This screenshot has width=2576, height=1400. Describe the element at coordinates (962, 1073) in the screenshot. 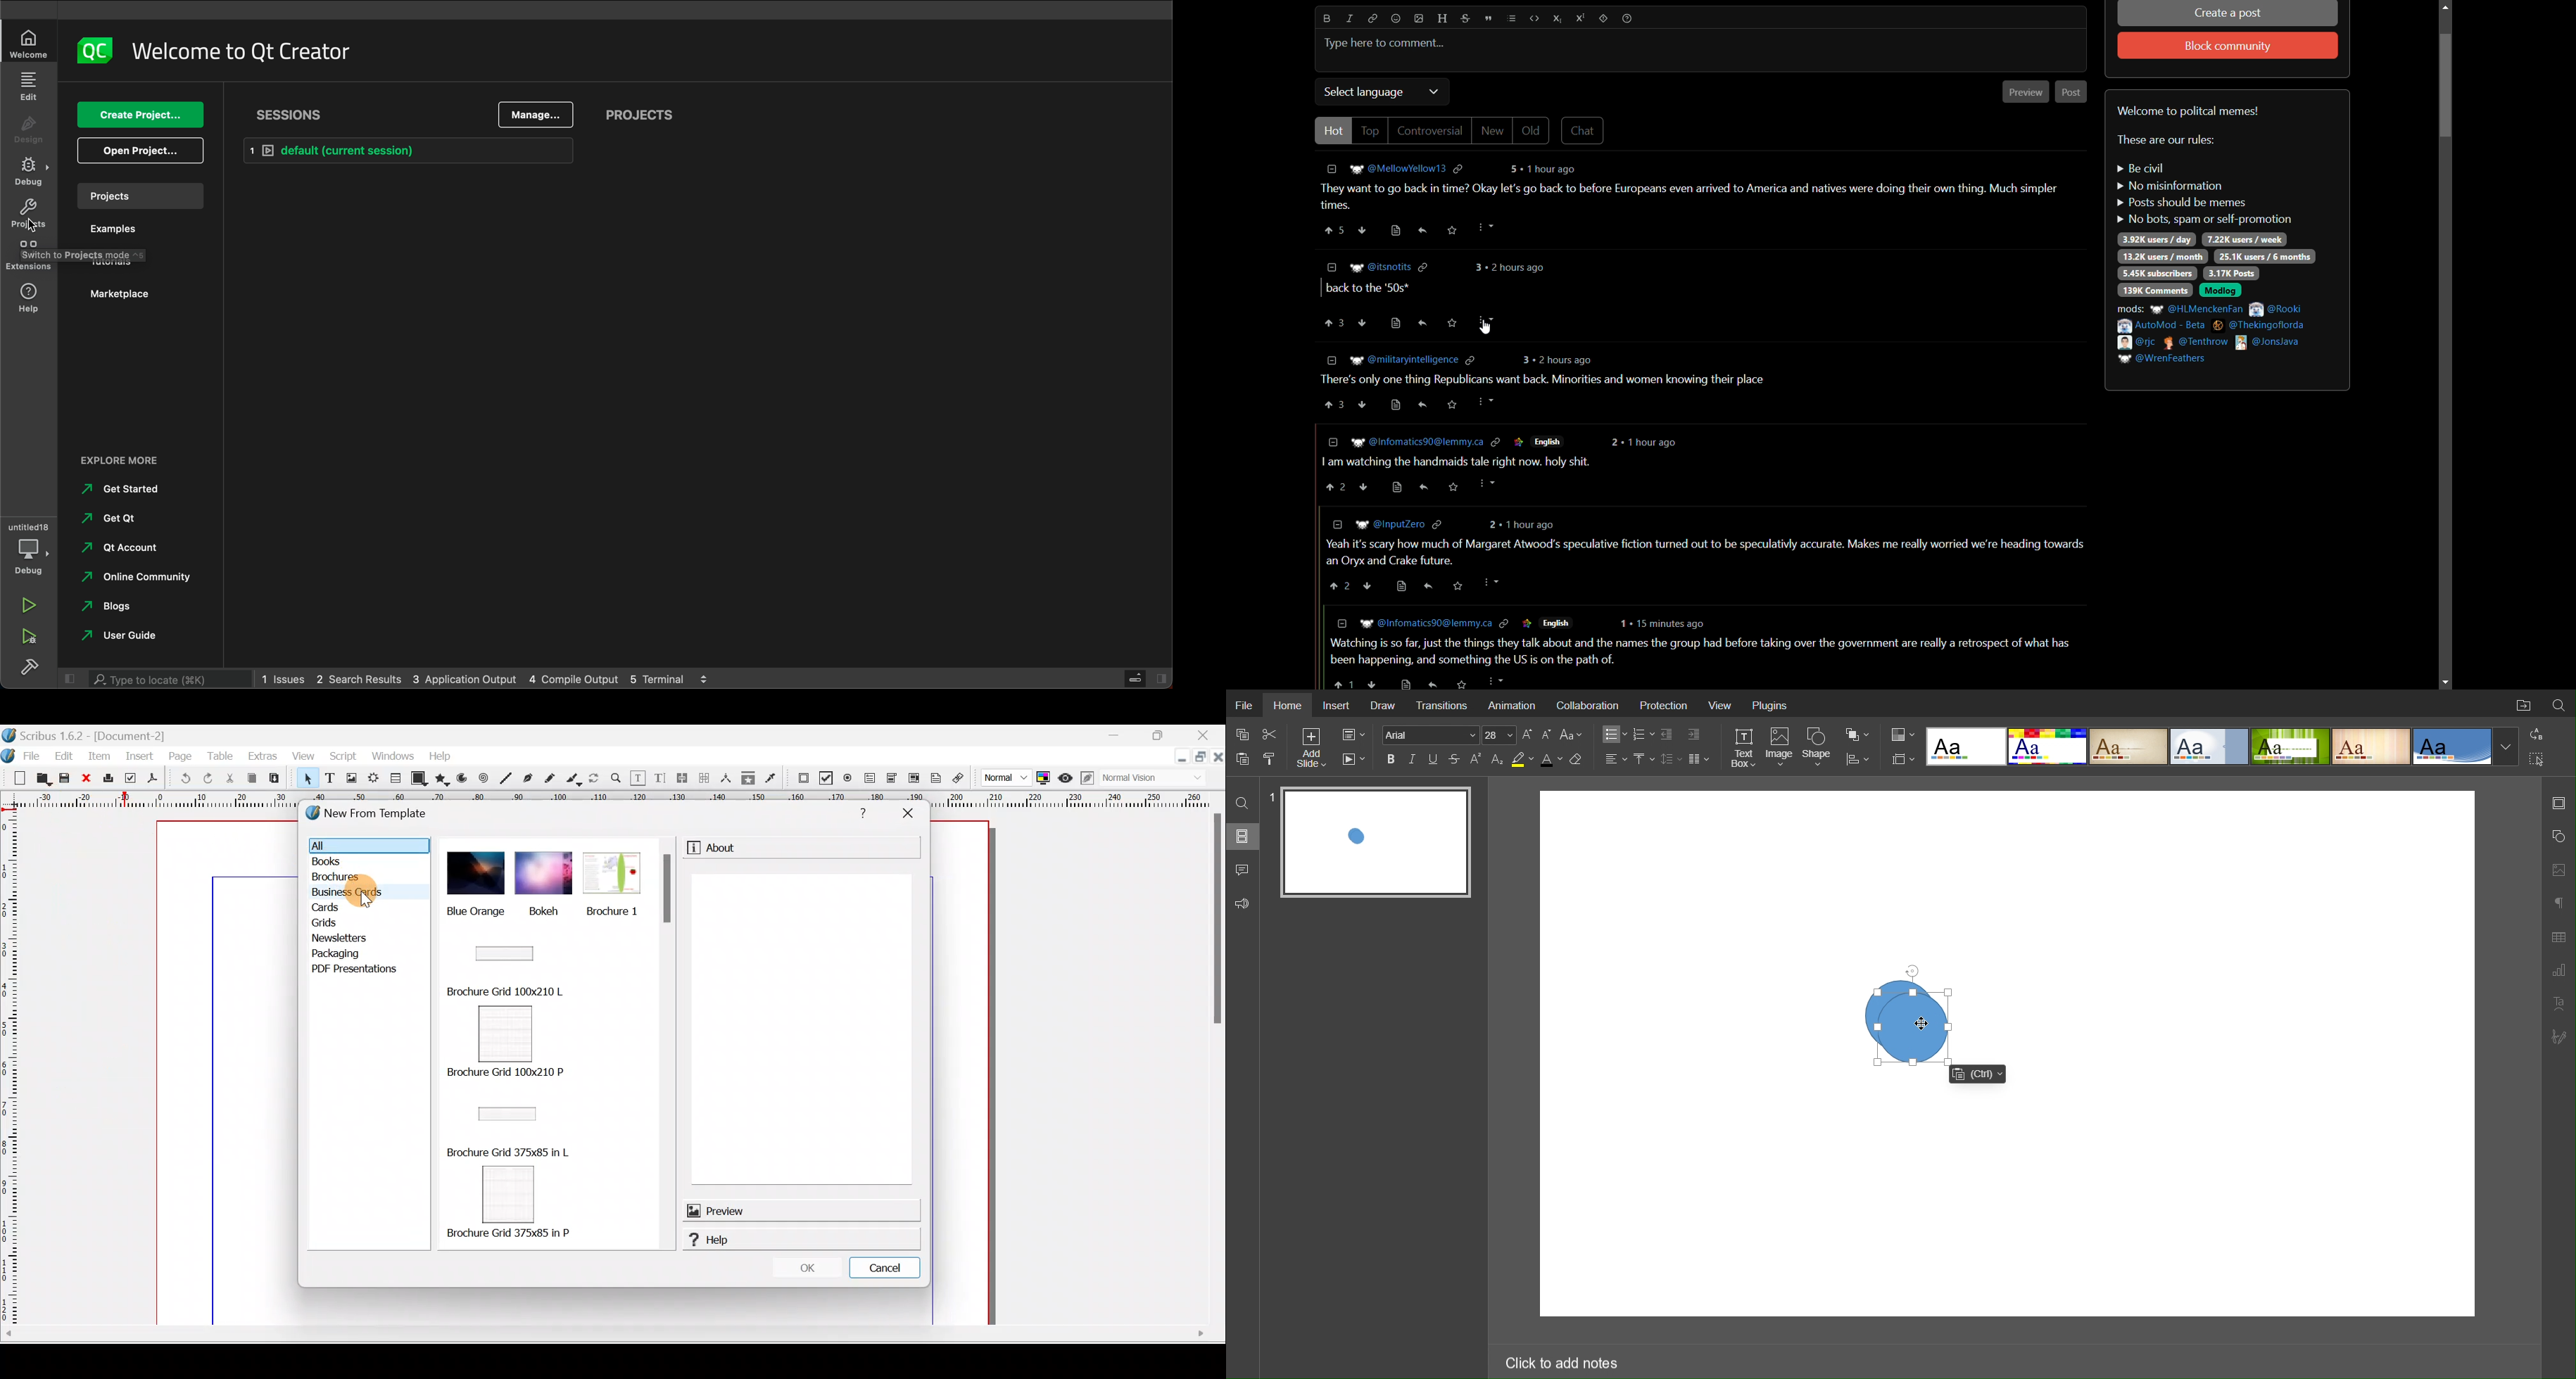

I see `canvas` at that location.